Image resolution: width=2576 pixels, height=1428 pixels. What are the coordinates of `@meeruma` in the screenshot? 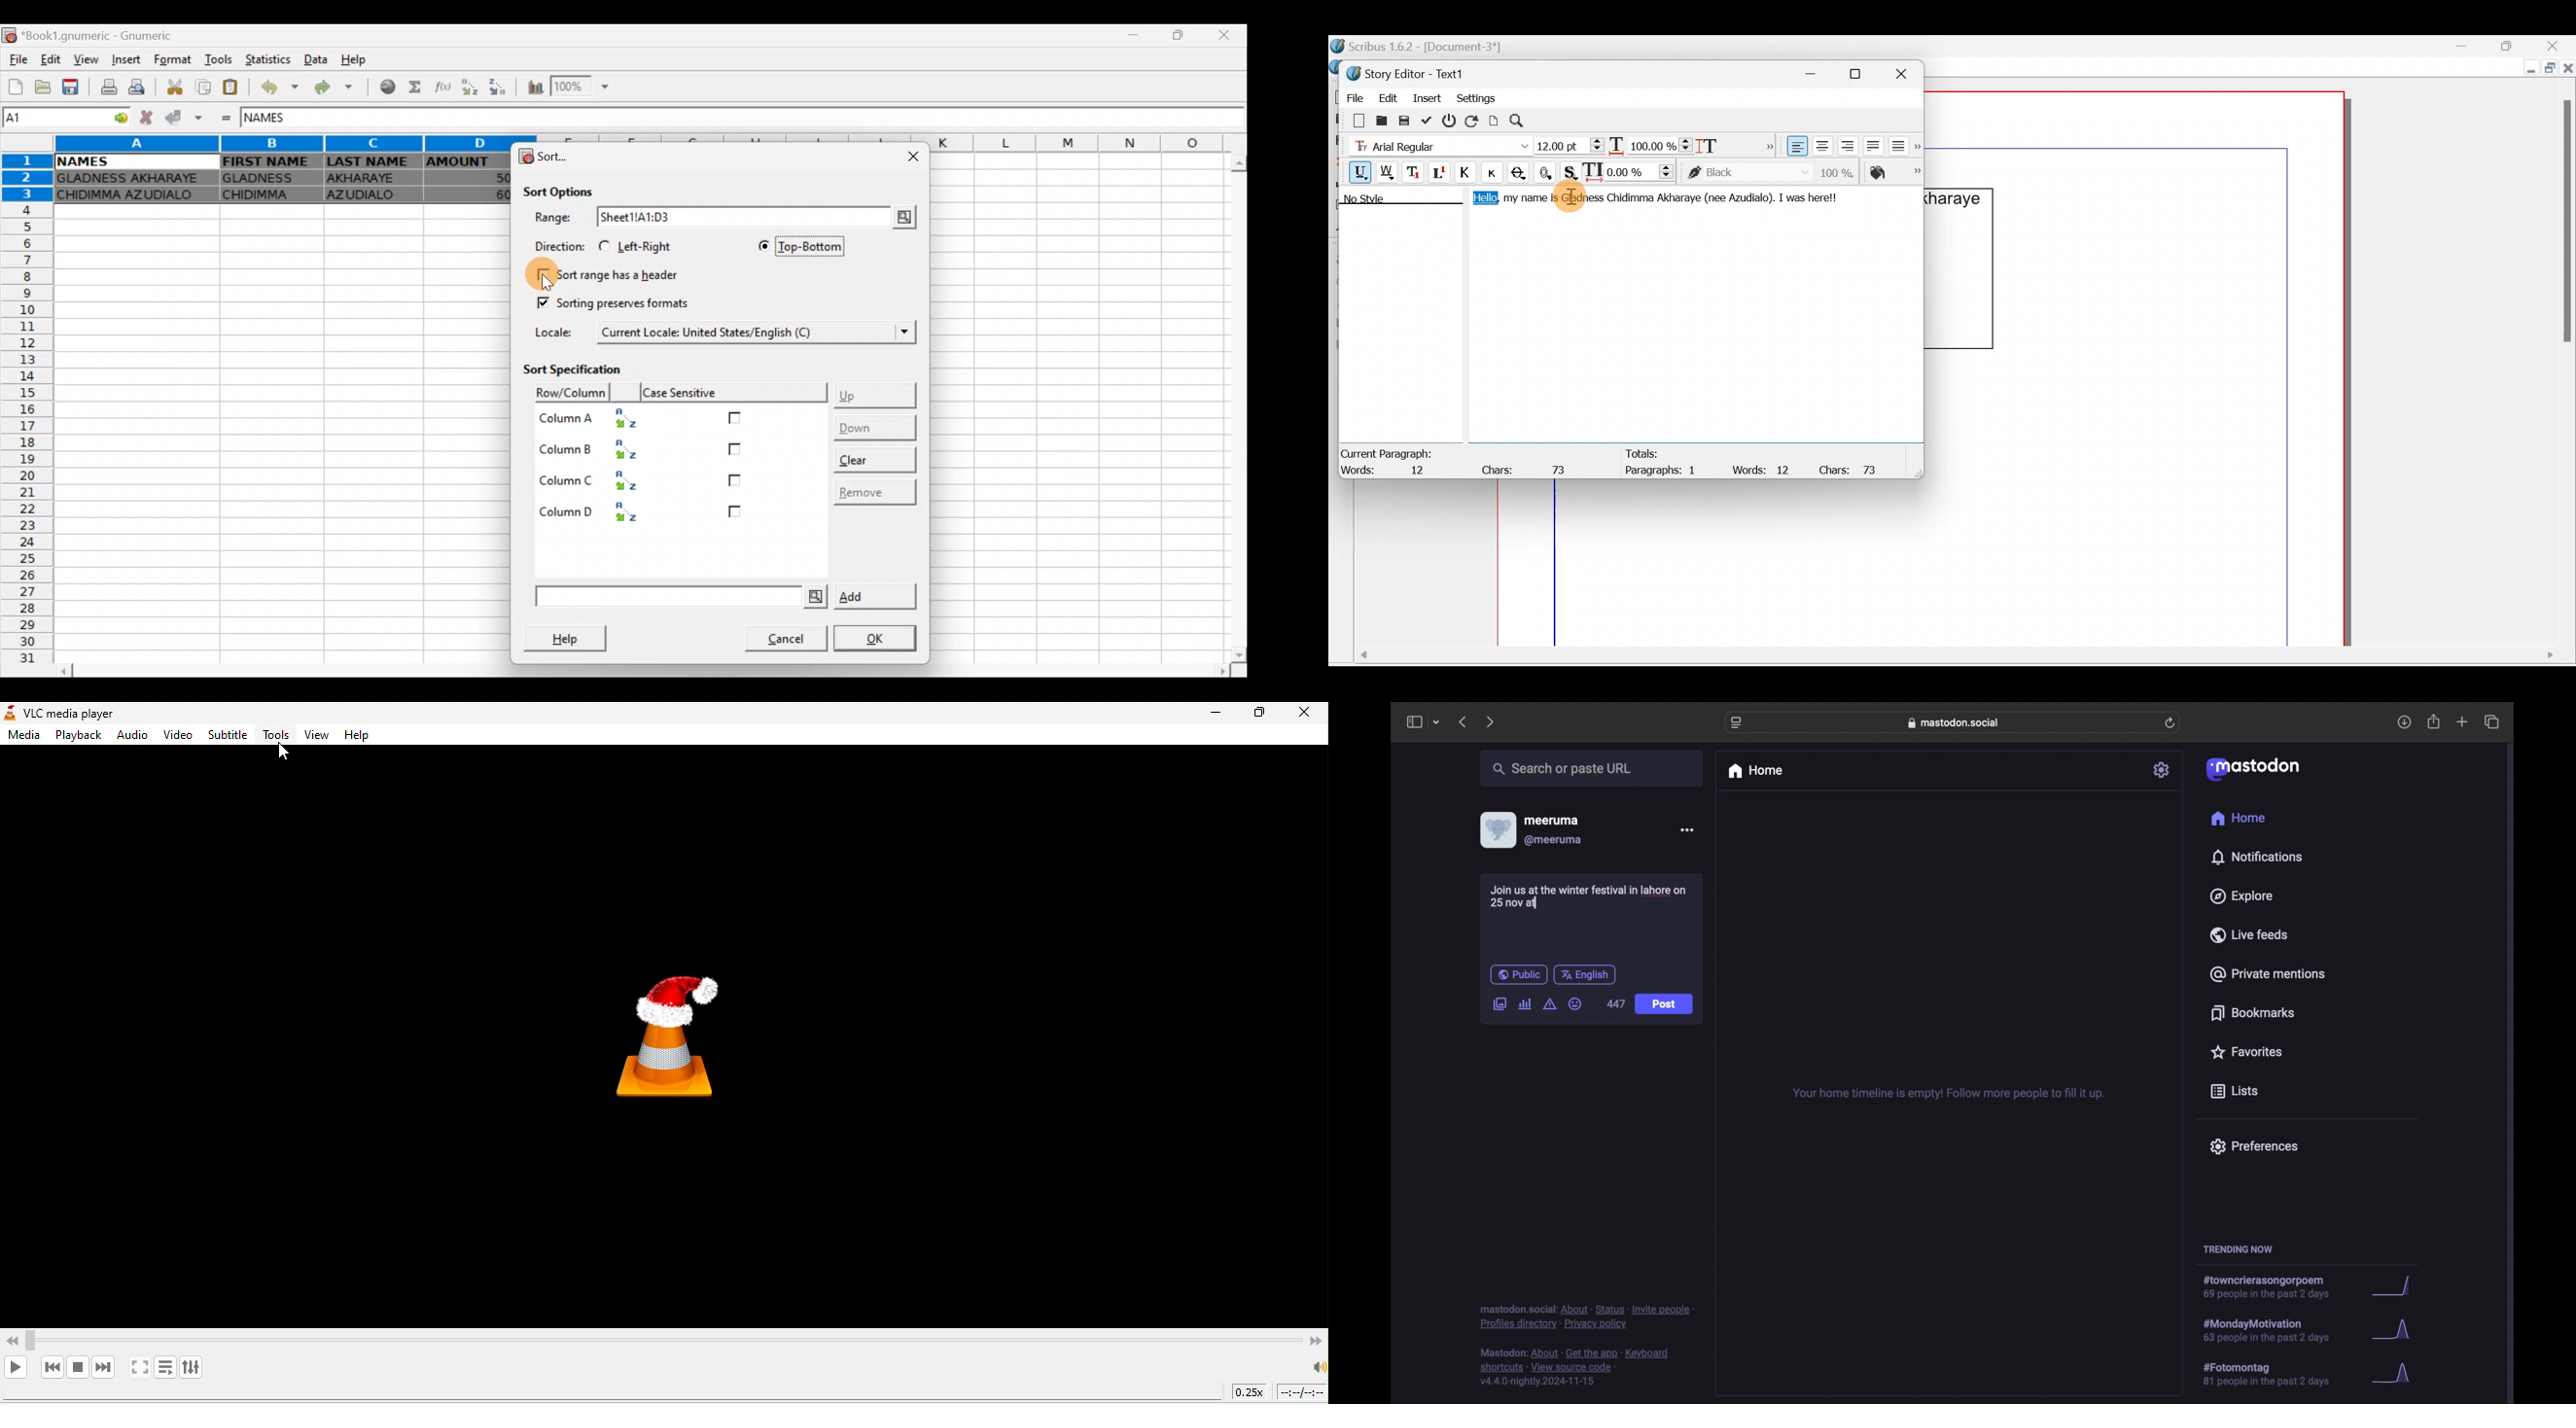 It's located at (1553, 840).